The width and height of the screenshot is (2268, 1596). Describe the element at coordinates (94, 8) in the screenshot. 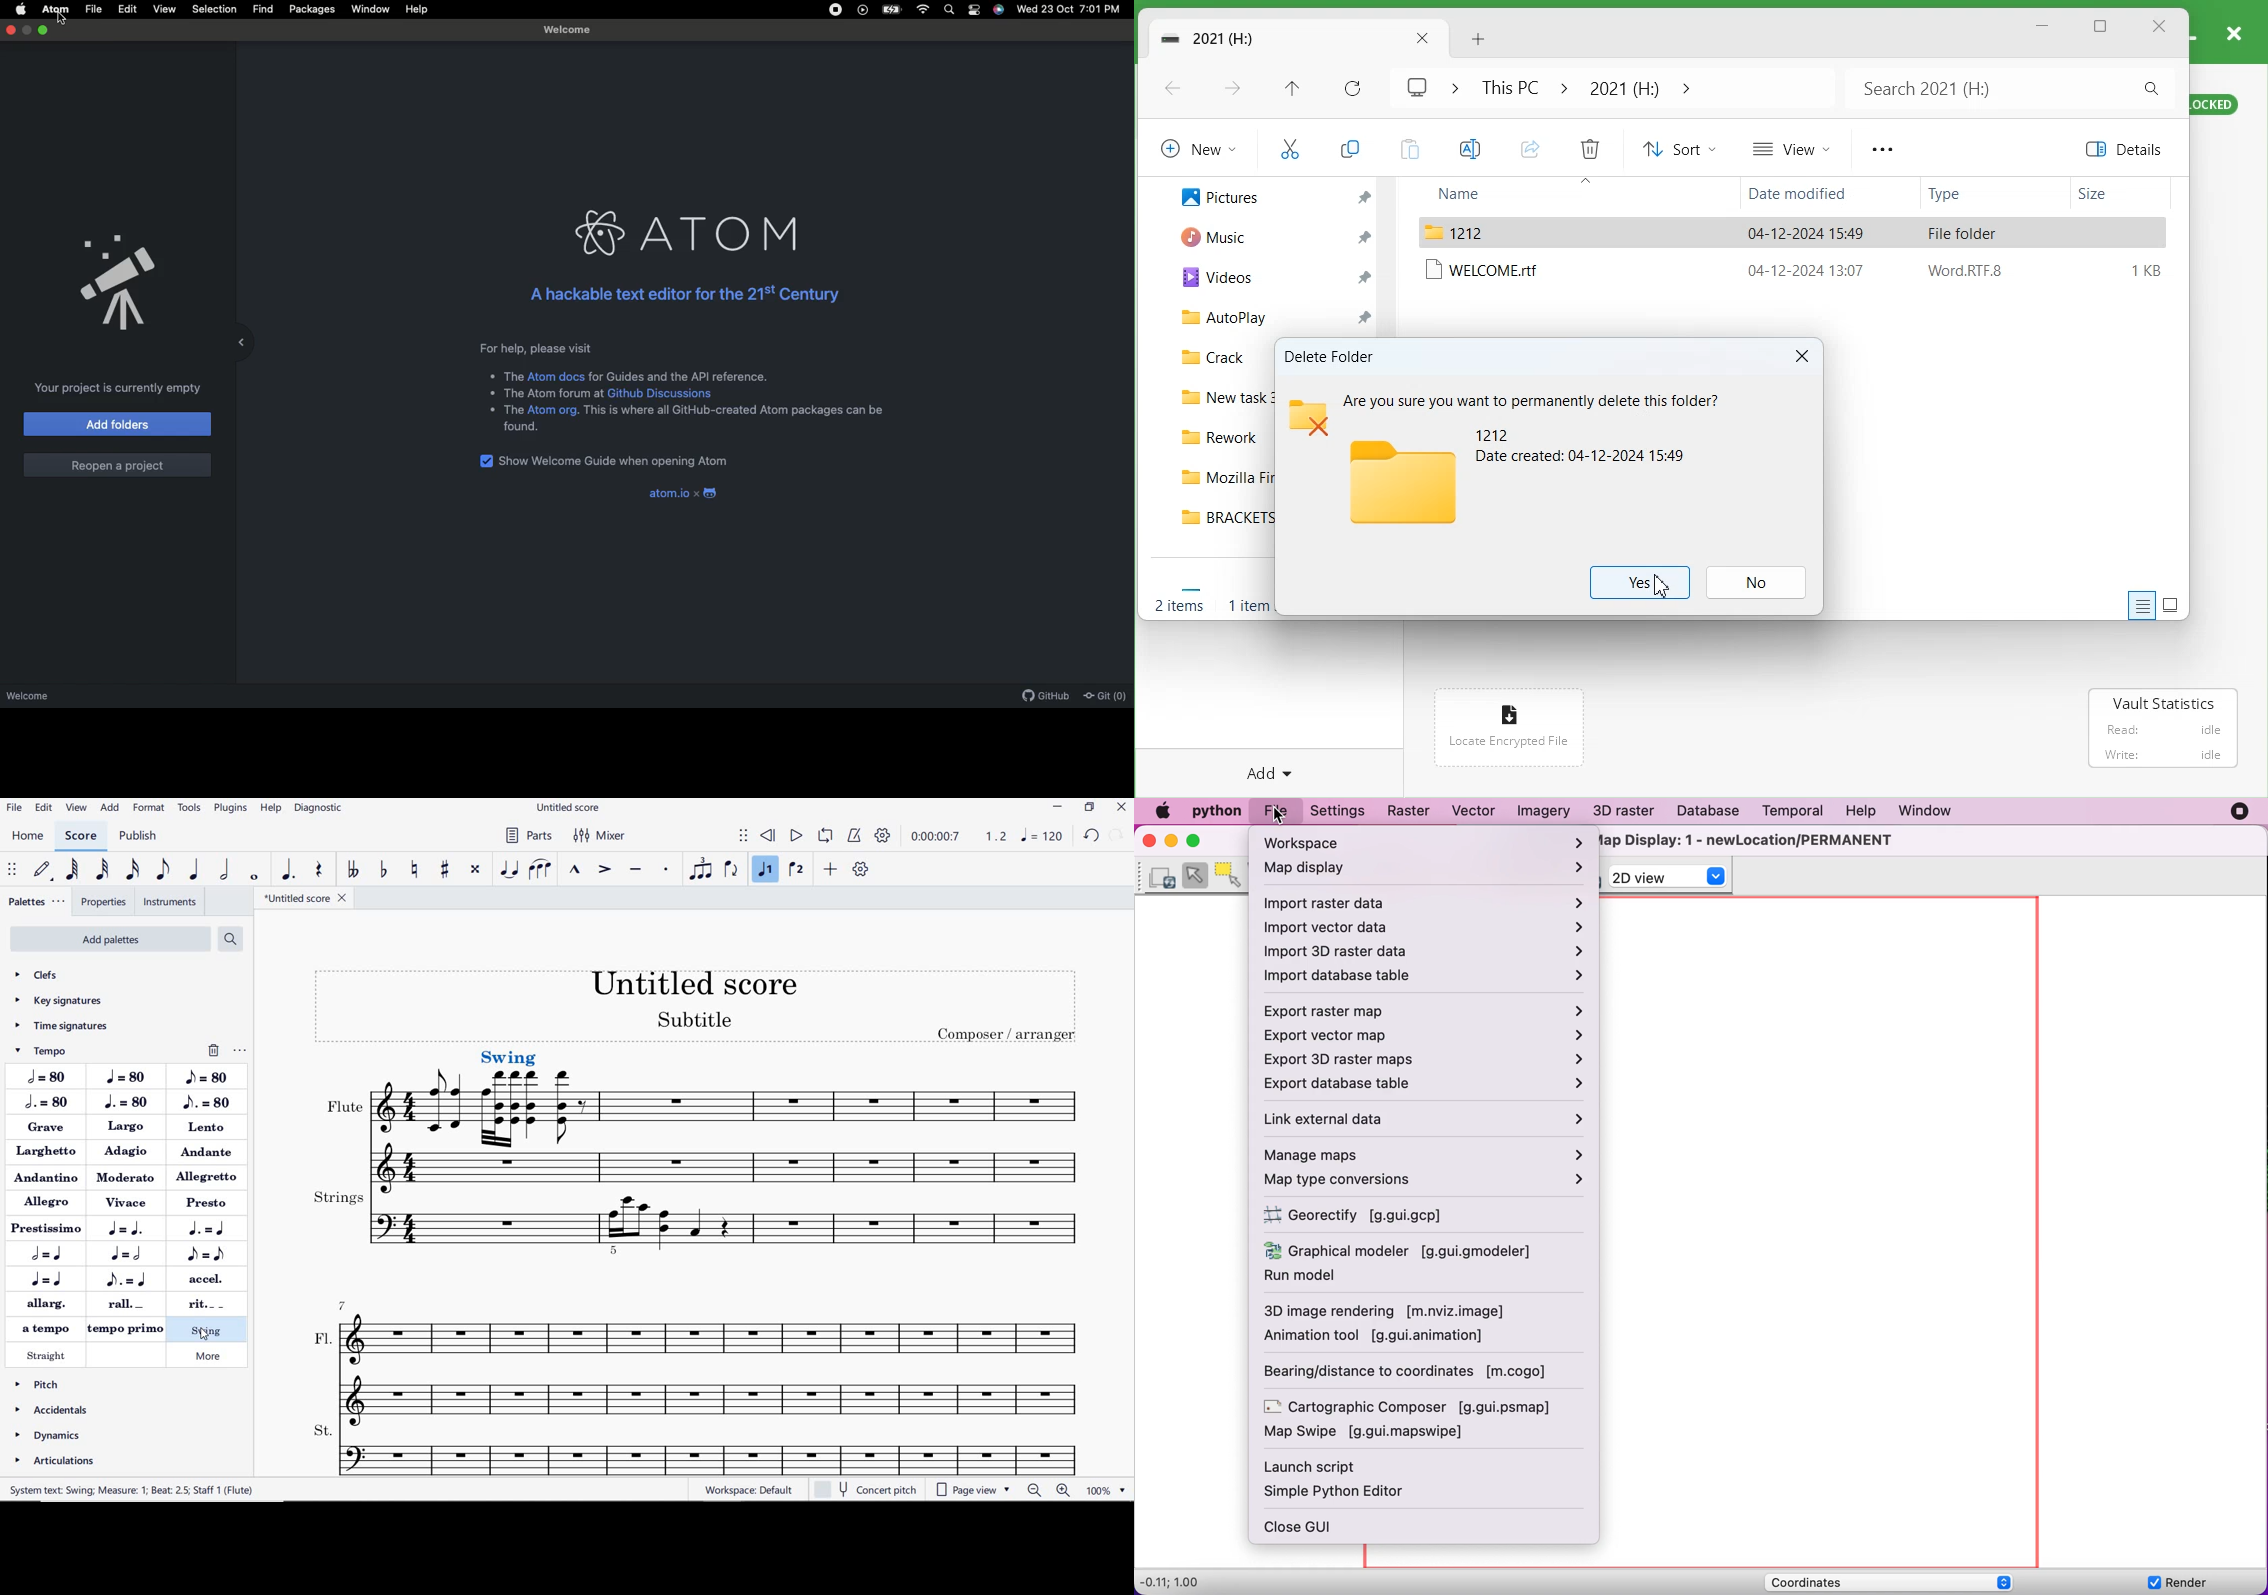

I see `File` at that location.